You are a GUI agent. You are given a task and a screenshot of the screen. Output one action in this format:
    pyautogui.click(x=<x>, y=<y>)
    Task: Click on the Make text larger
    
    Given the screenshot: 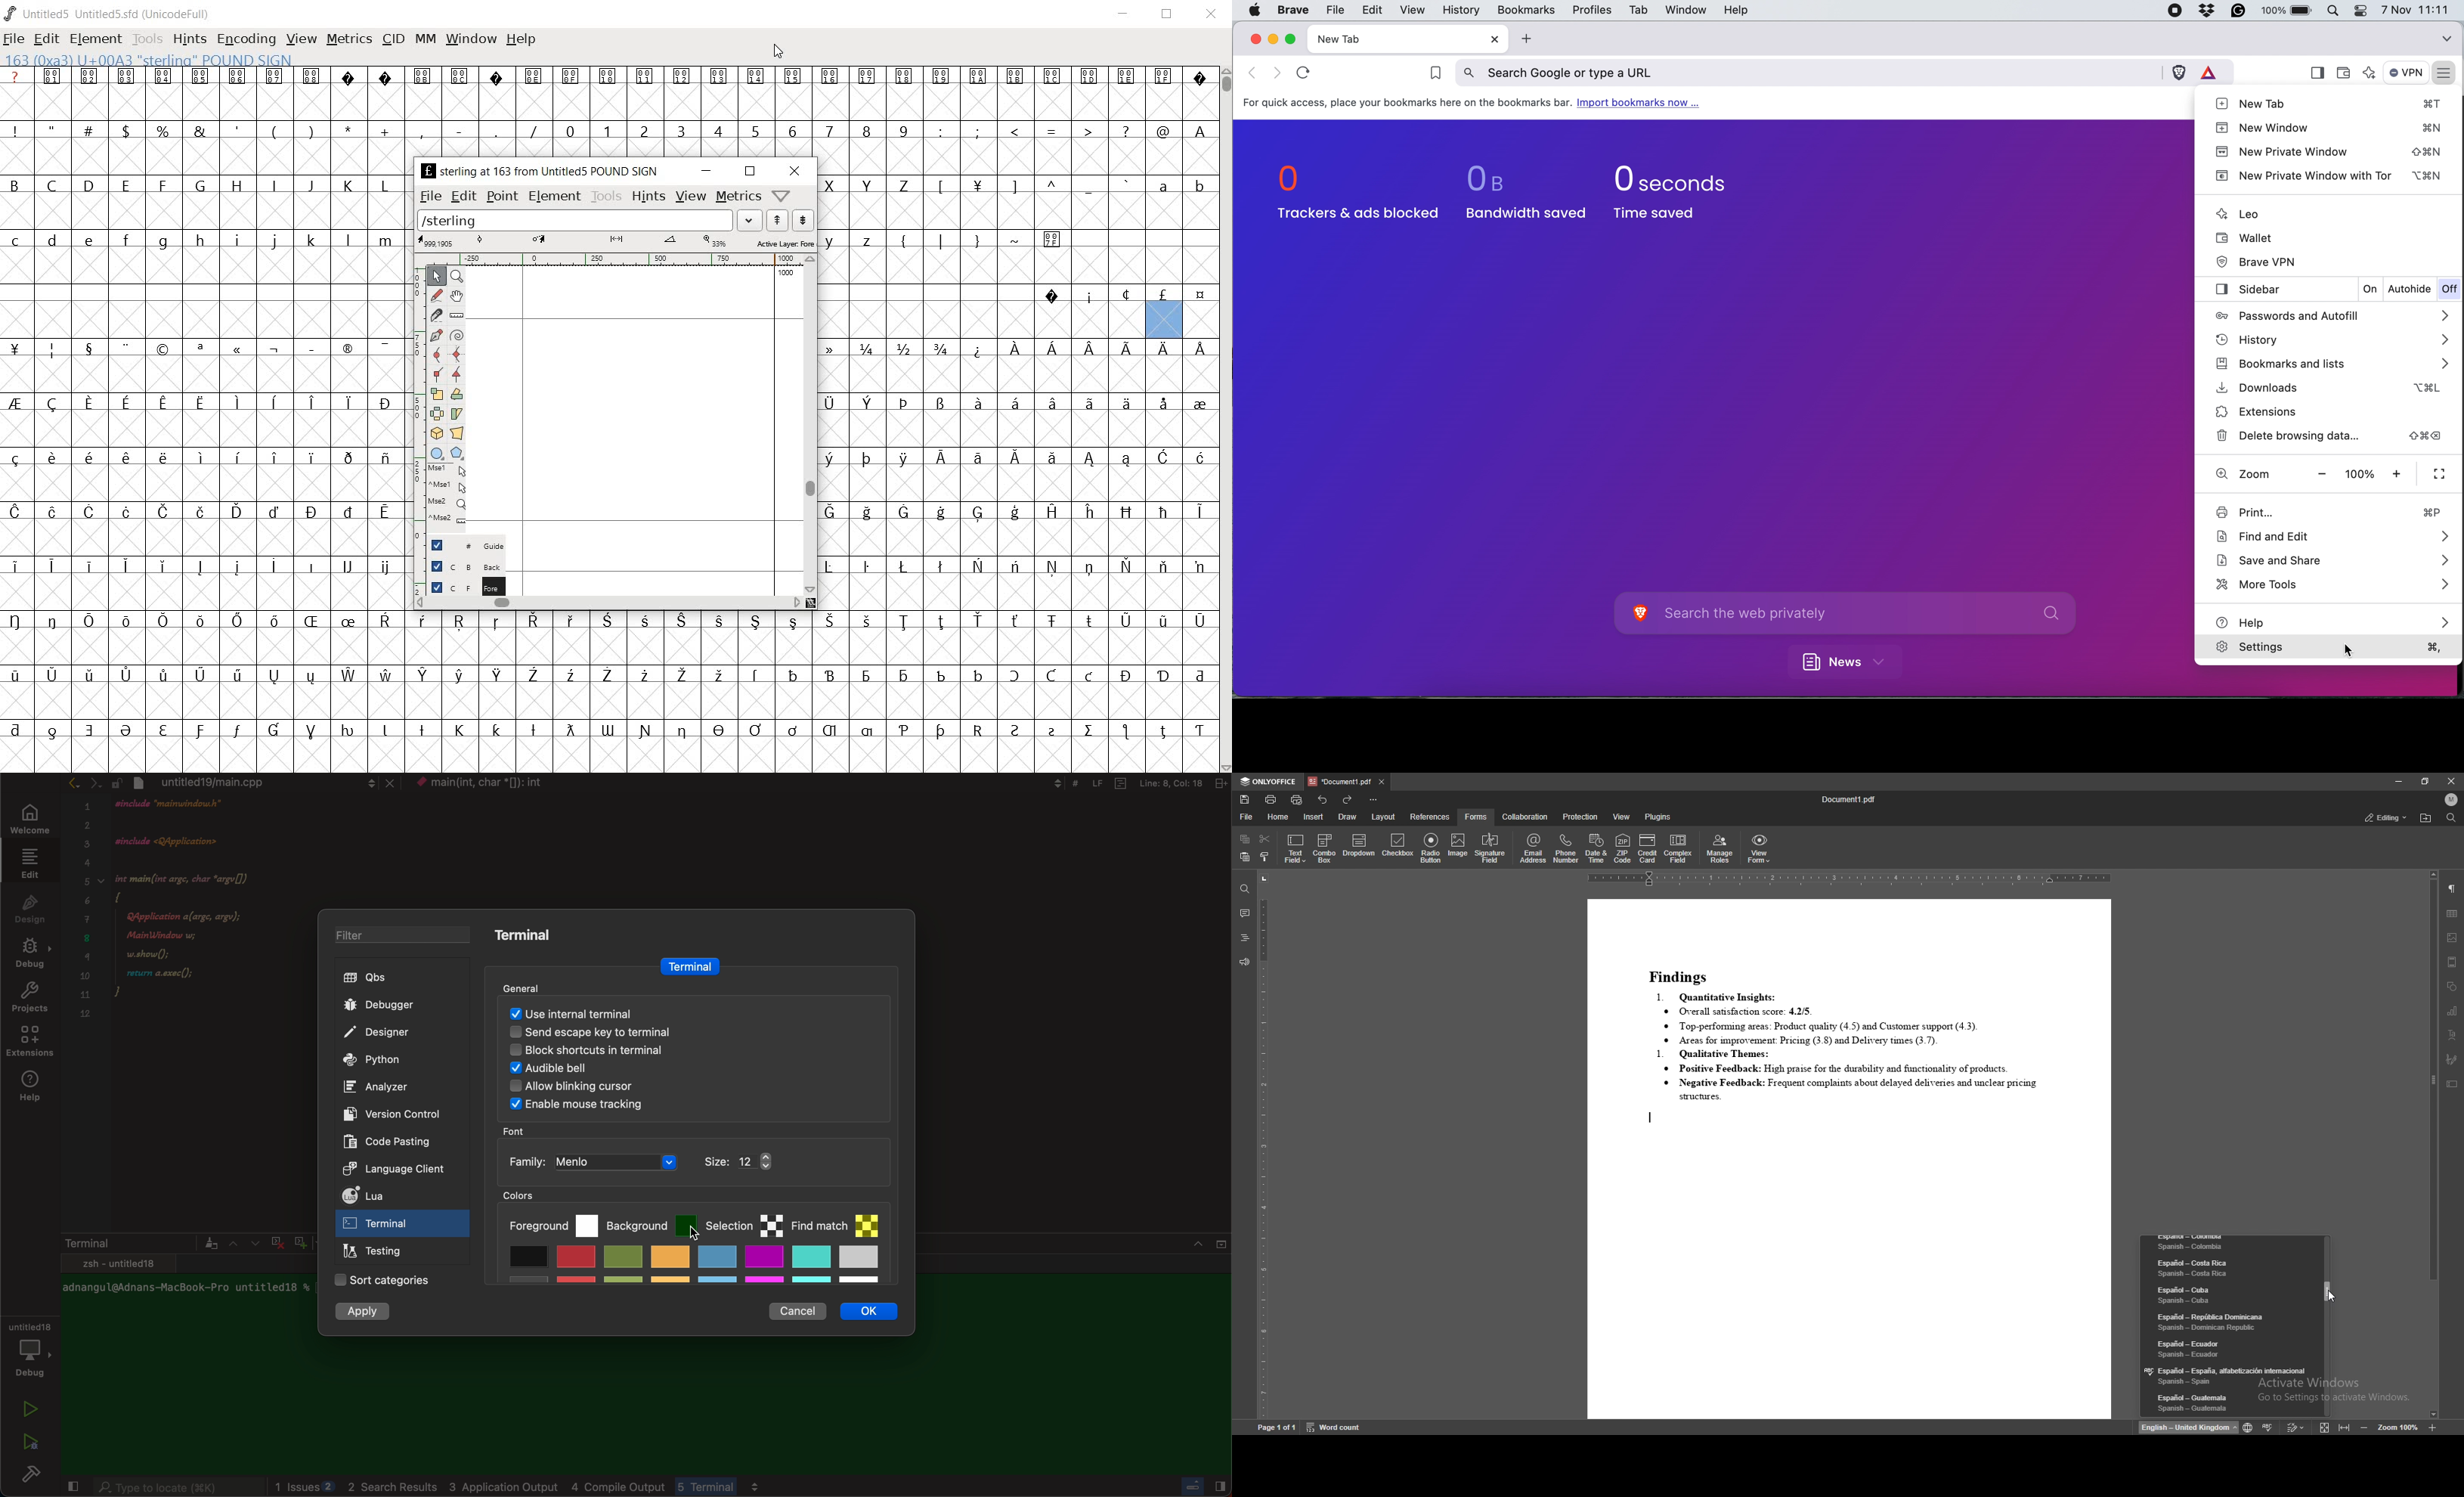 What is the action you would take?
    pyautogui.click(x=2399, y=474)
    